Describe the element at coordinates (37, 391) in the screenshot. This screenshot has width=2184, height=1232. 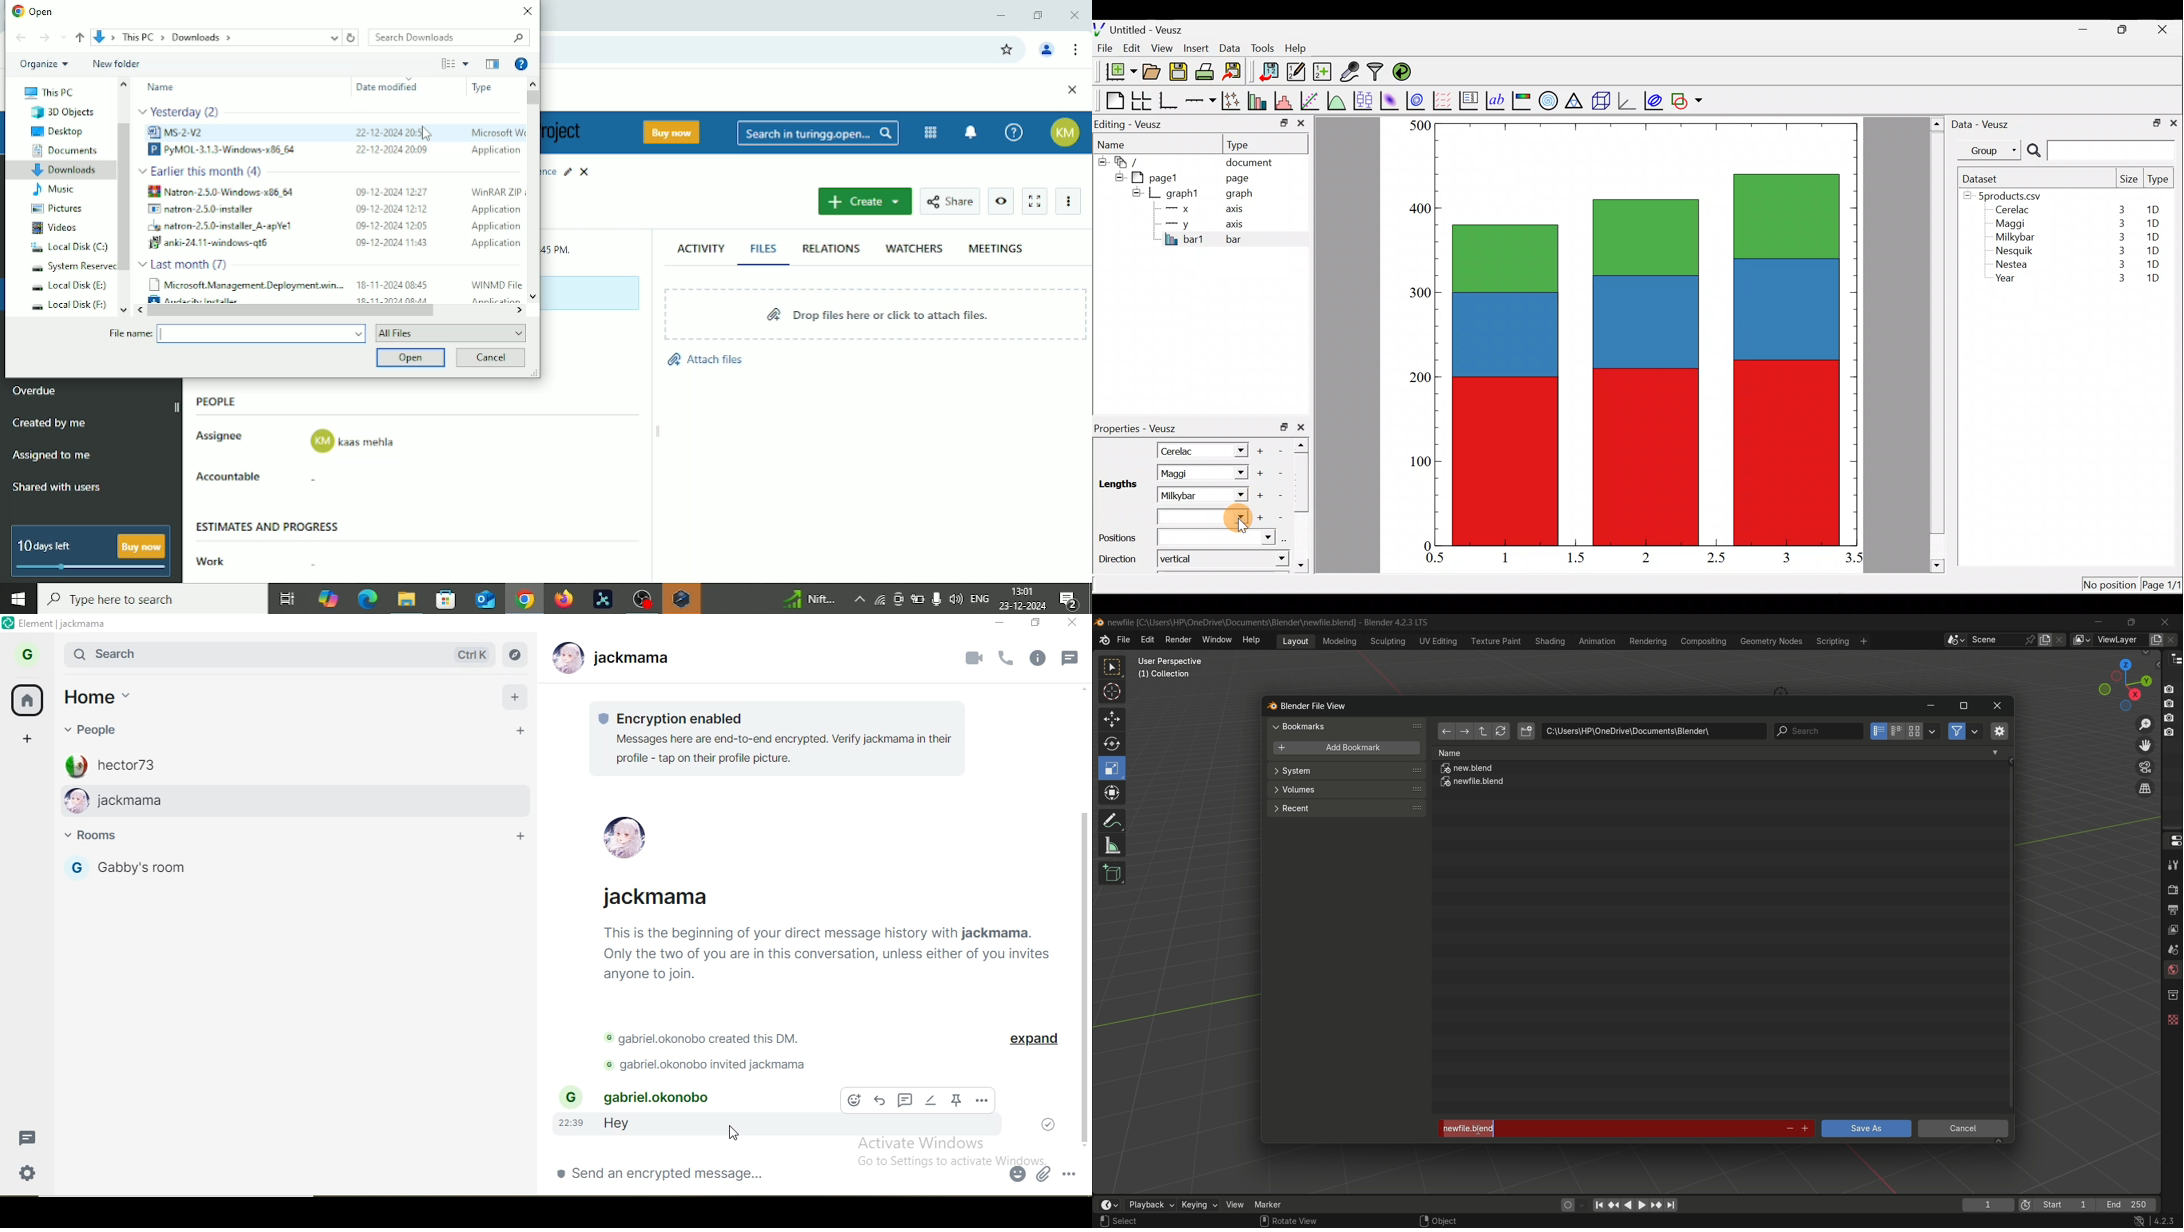
I see `Overdue` at that location.